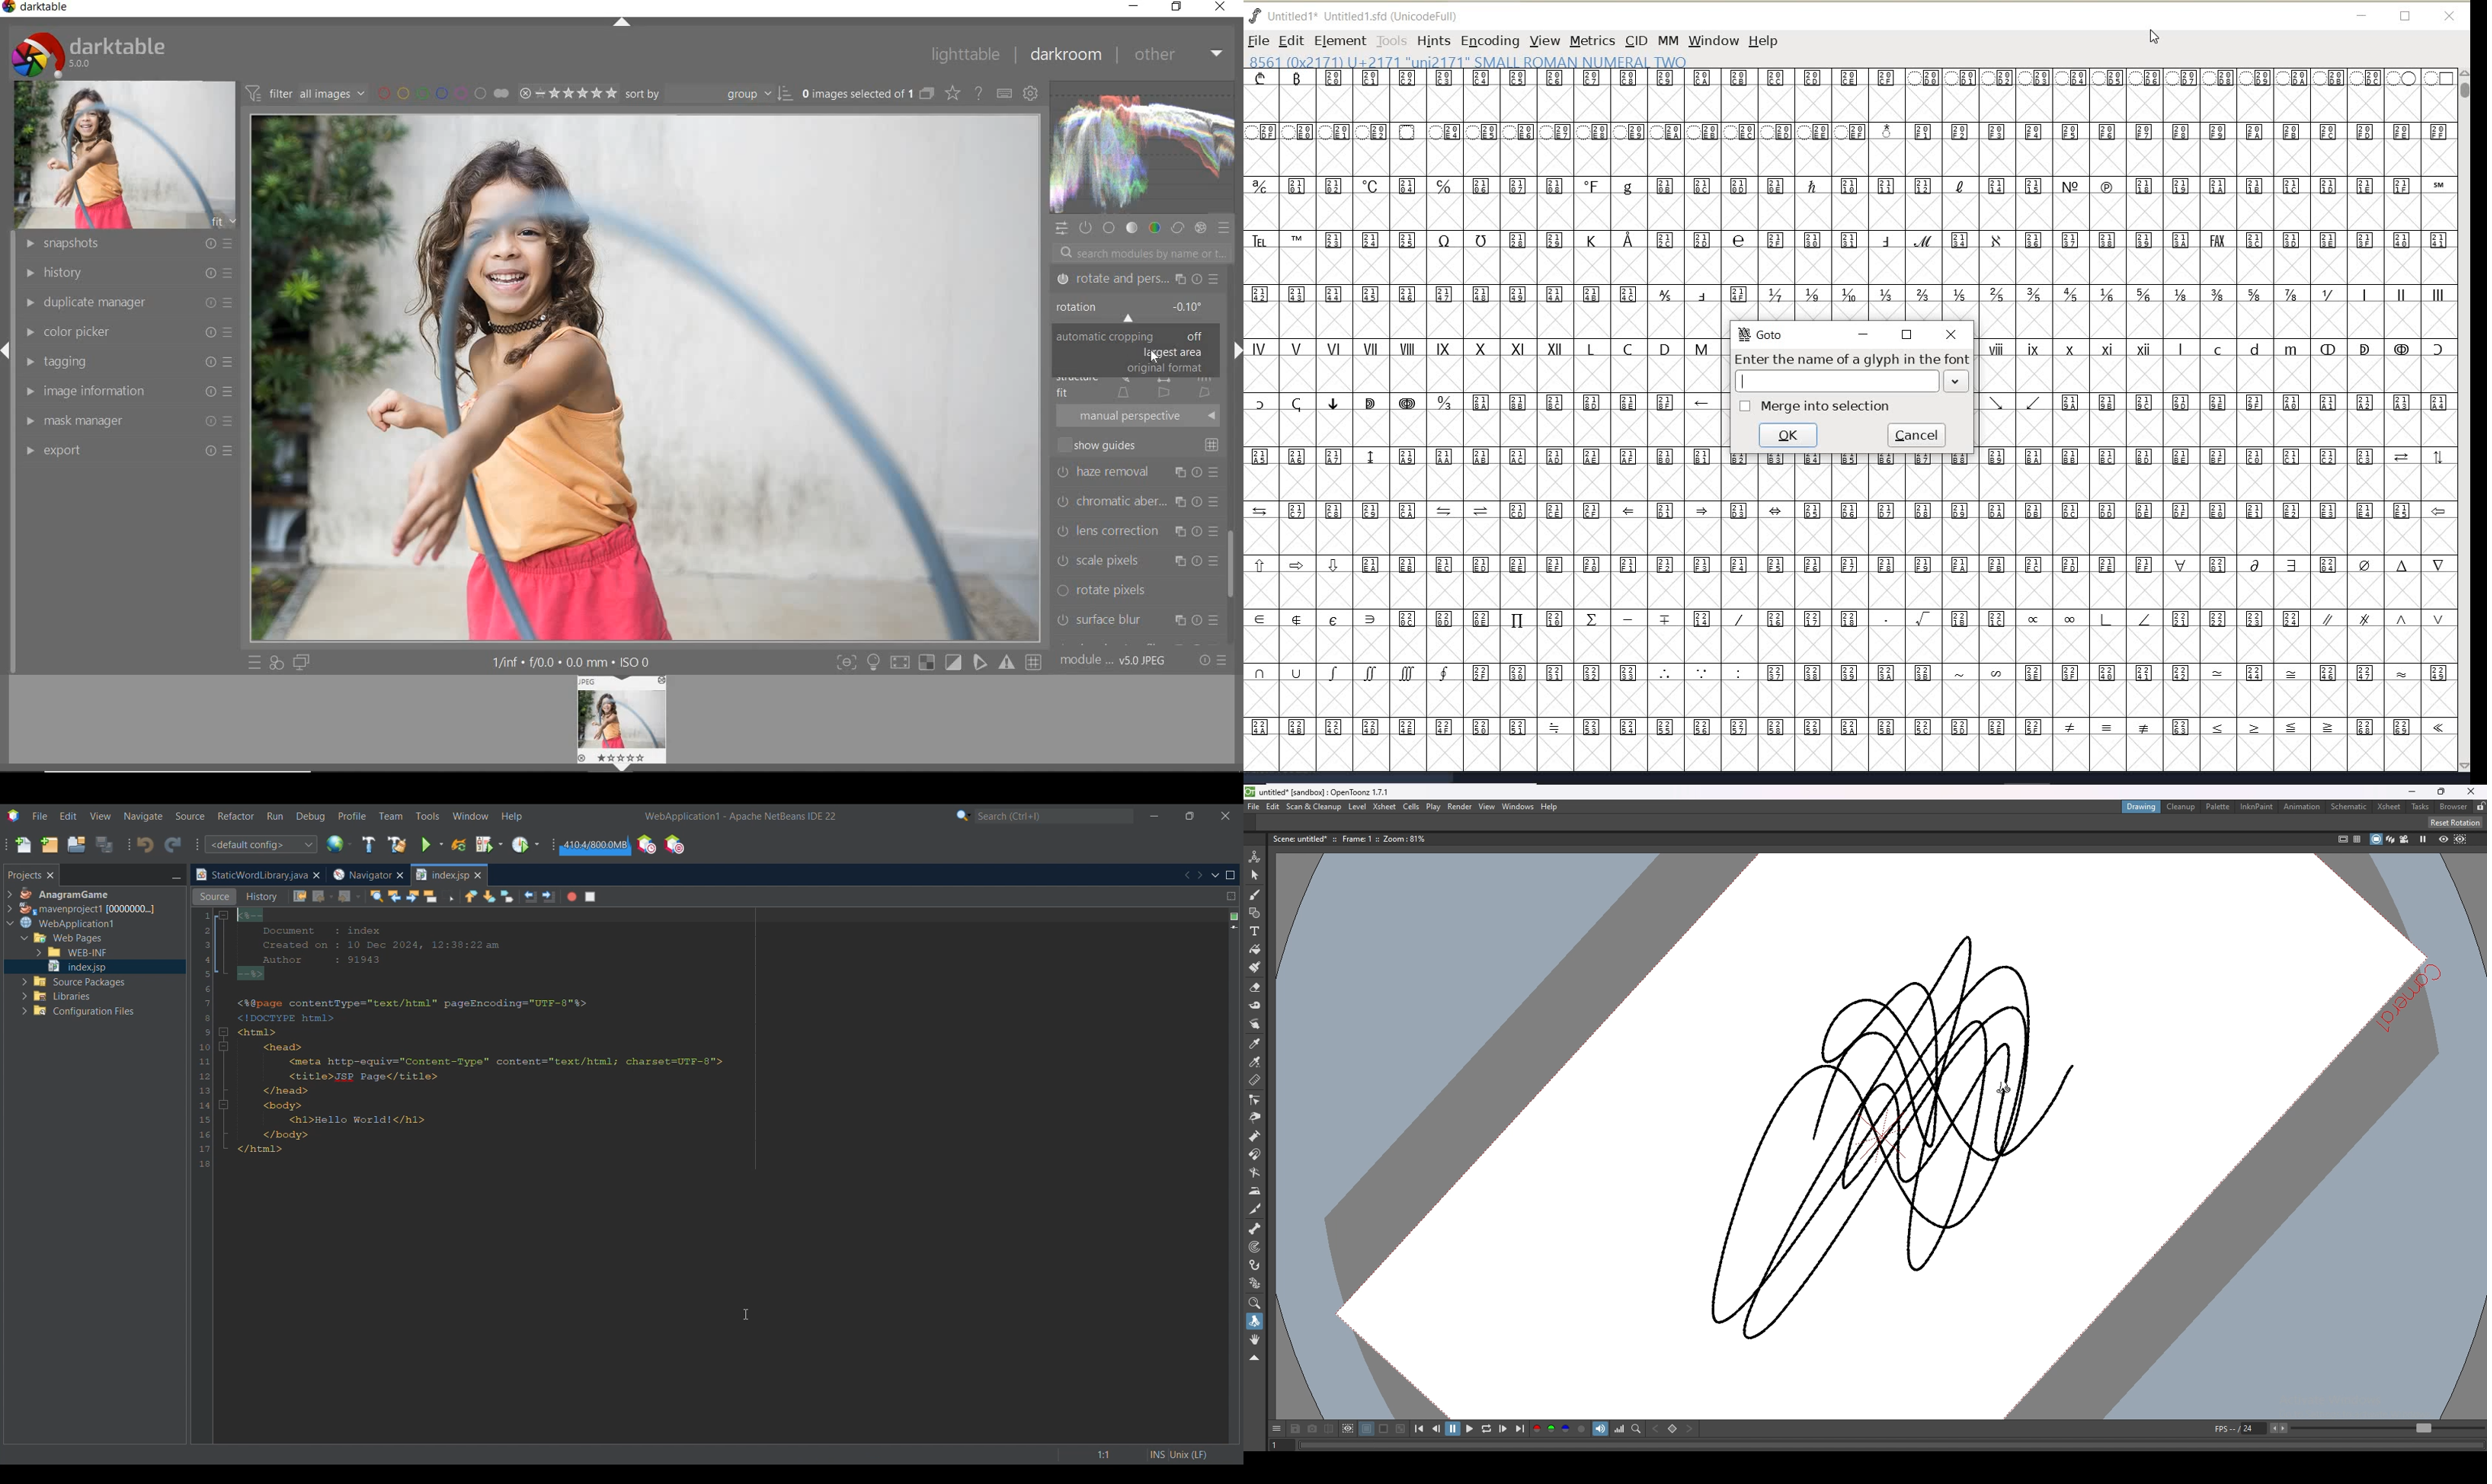  I want to click on camera stand view, so click(2375, 839).